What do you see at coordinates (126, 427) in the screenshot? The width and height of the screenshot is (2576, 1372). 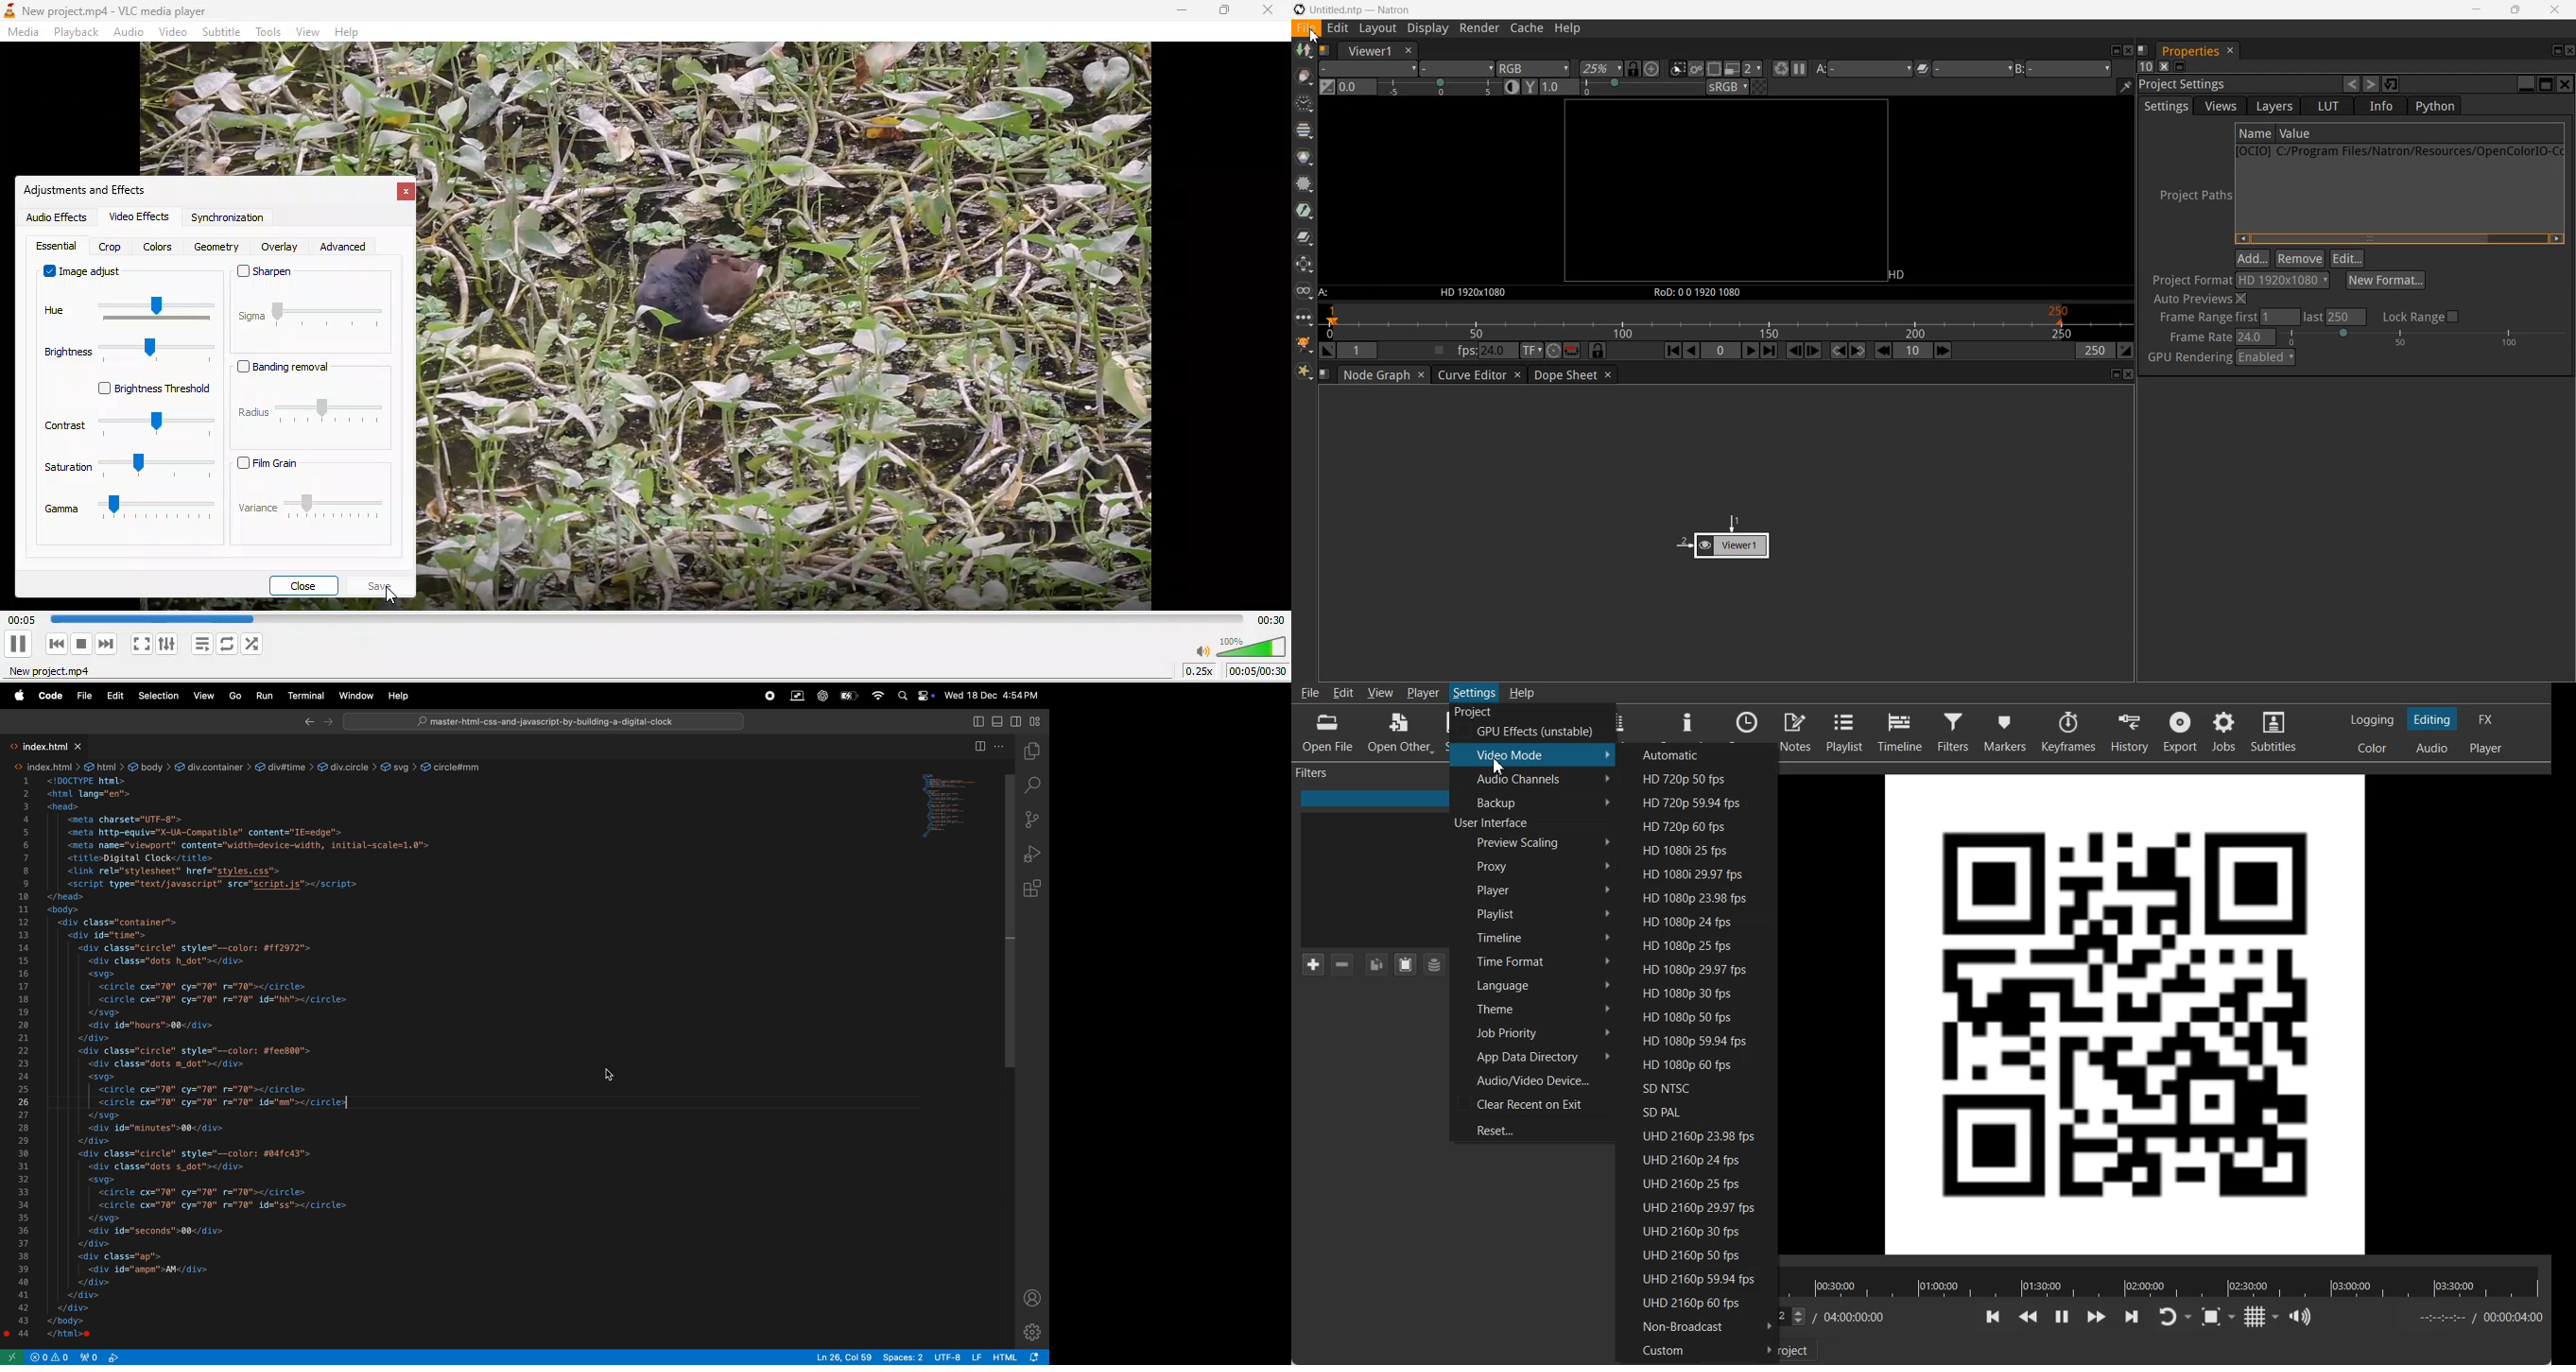 I see `contrast` at bounding box center [126, 427].